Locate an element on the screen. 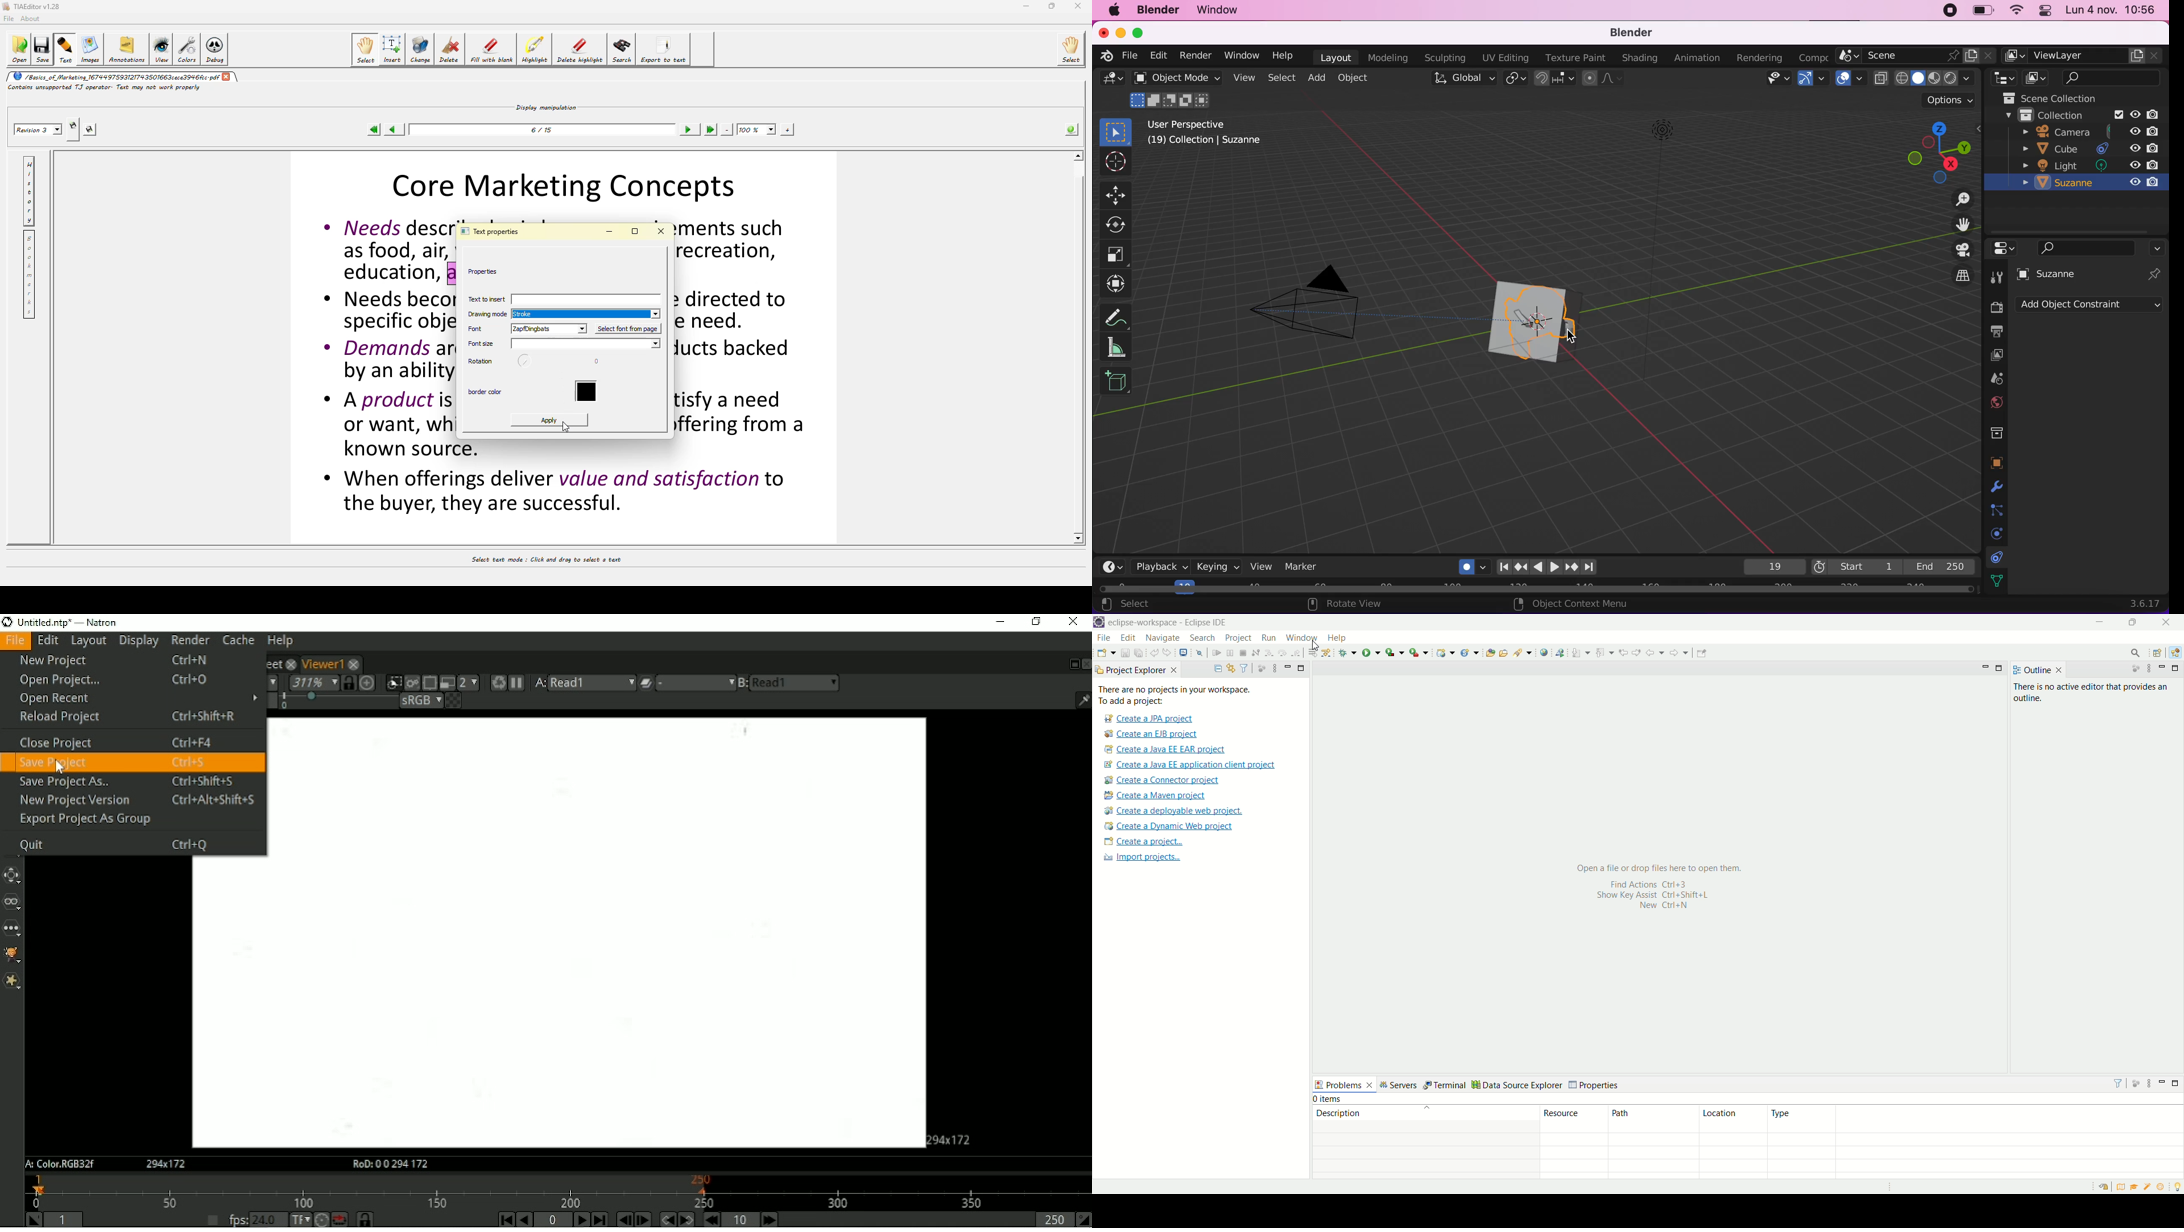  output is located at coordinates (1995, 332).